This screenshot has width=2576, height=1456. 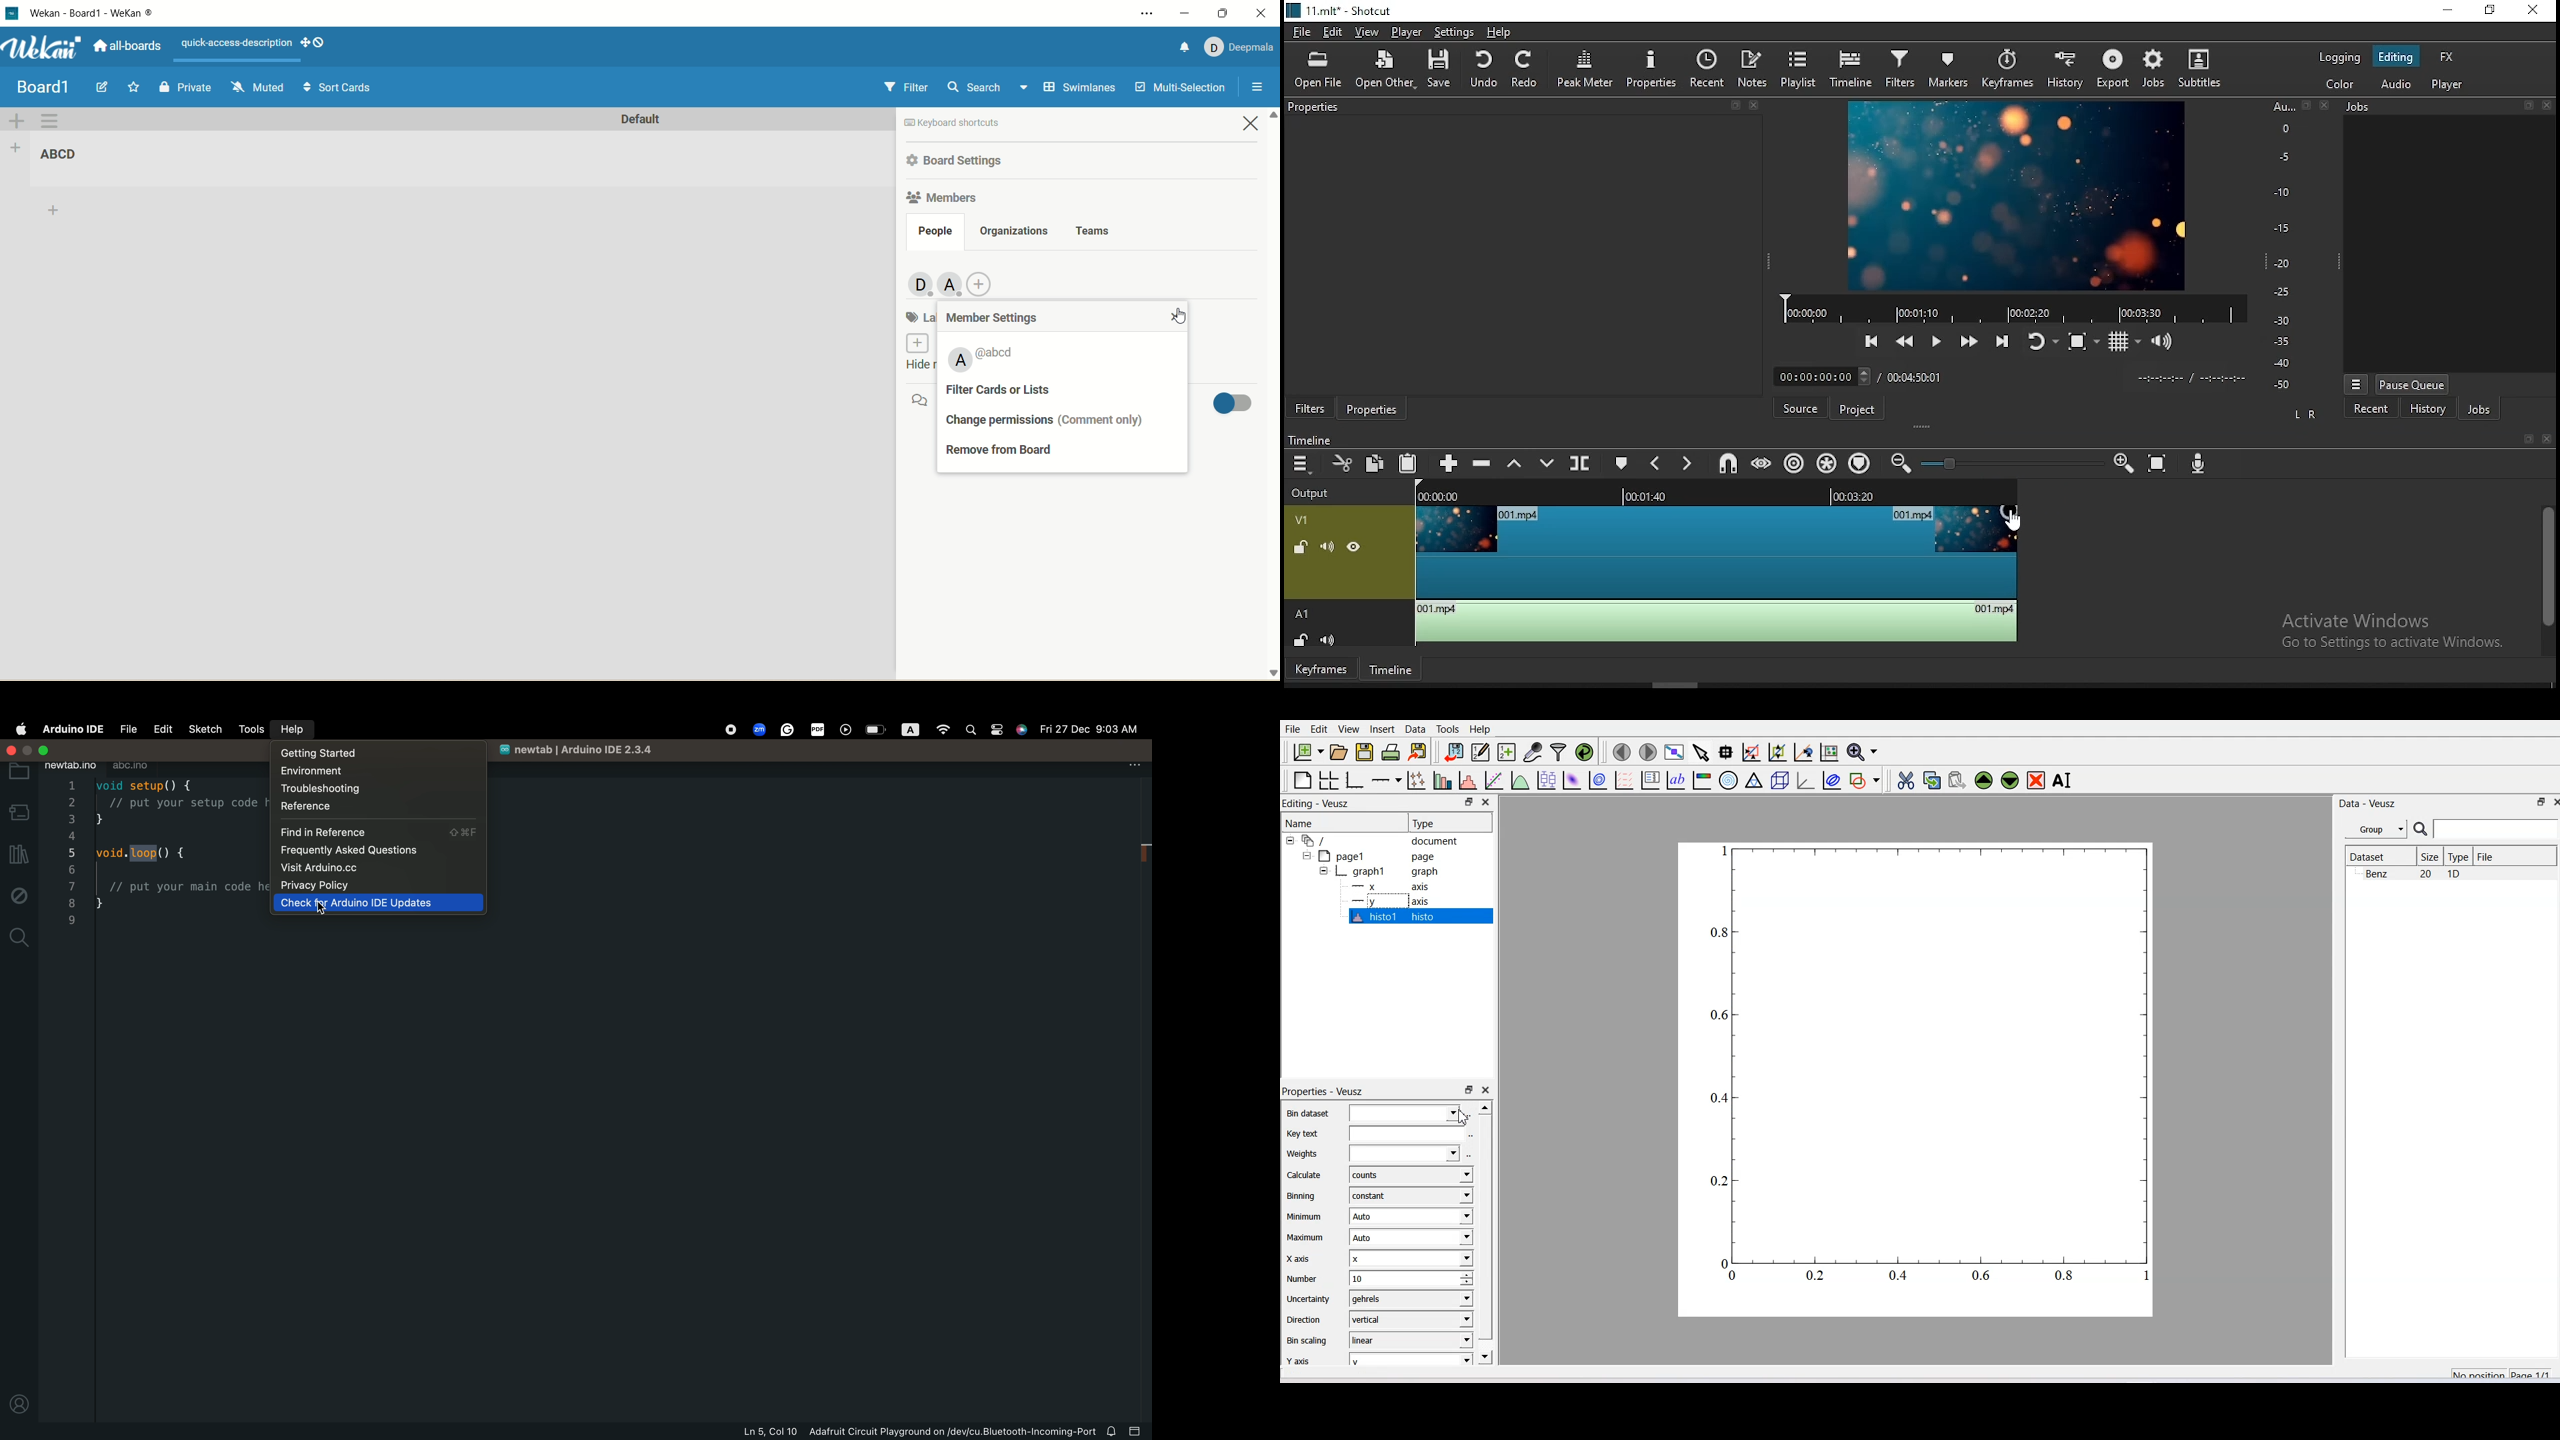 I want to click on Activate Windows
Go to Settings to activate Windows., so click(x=2392, y=633).